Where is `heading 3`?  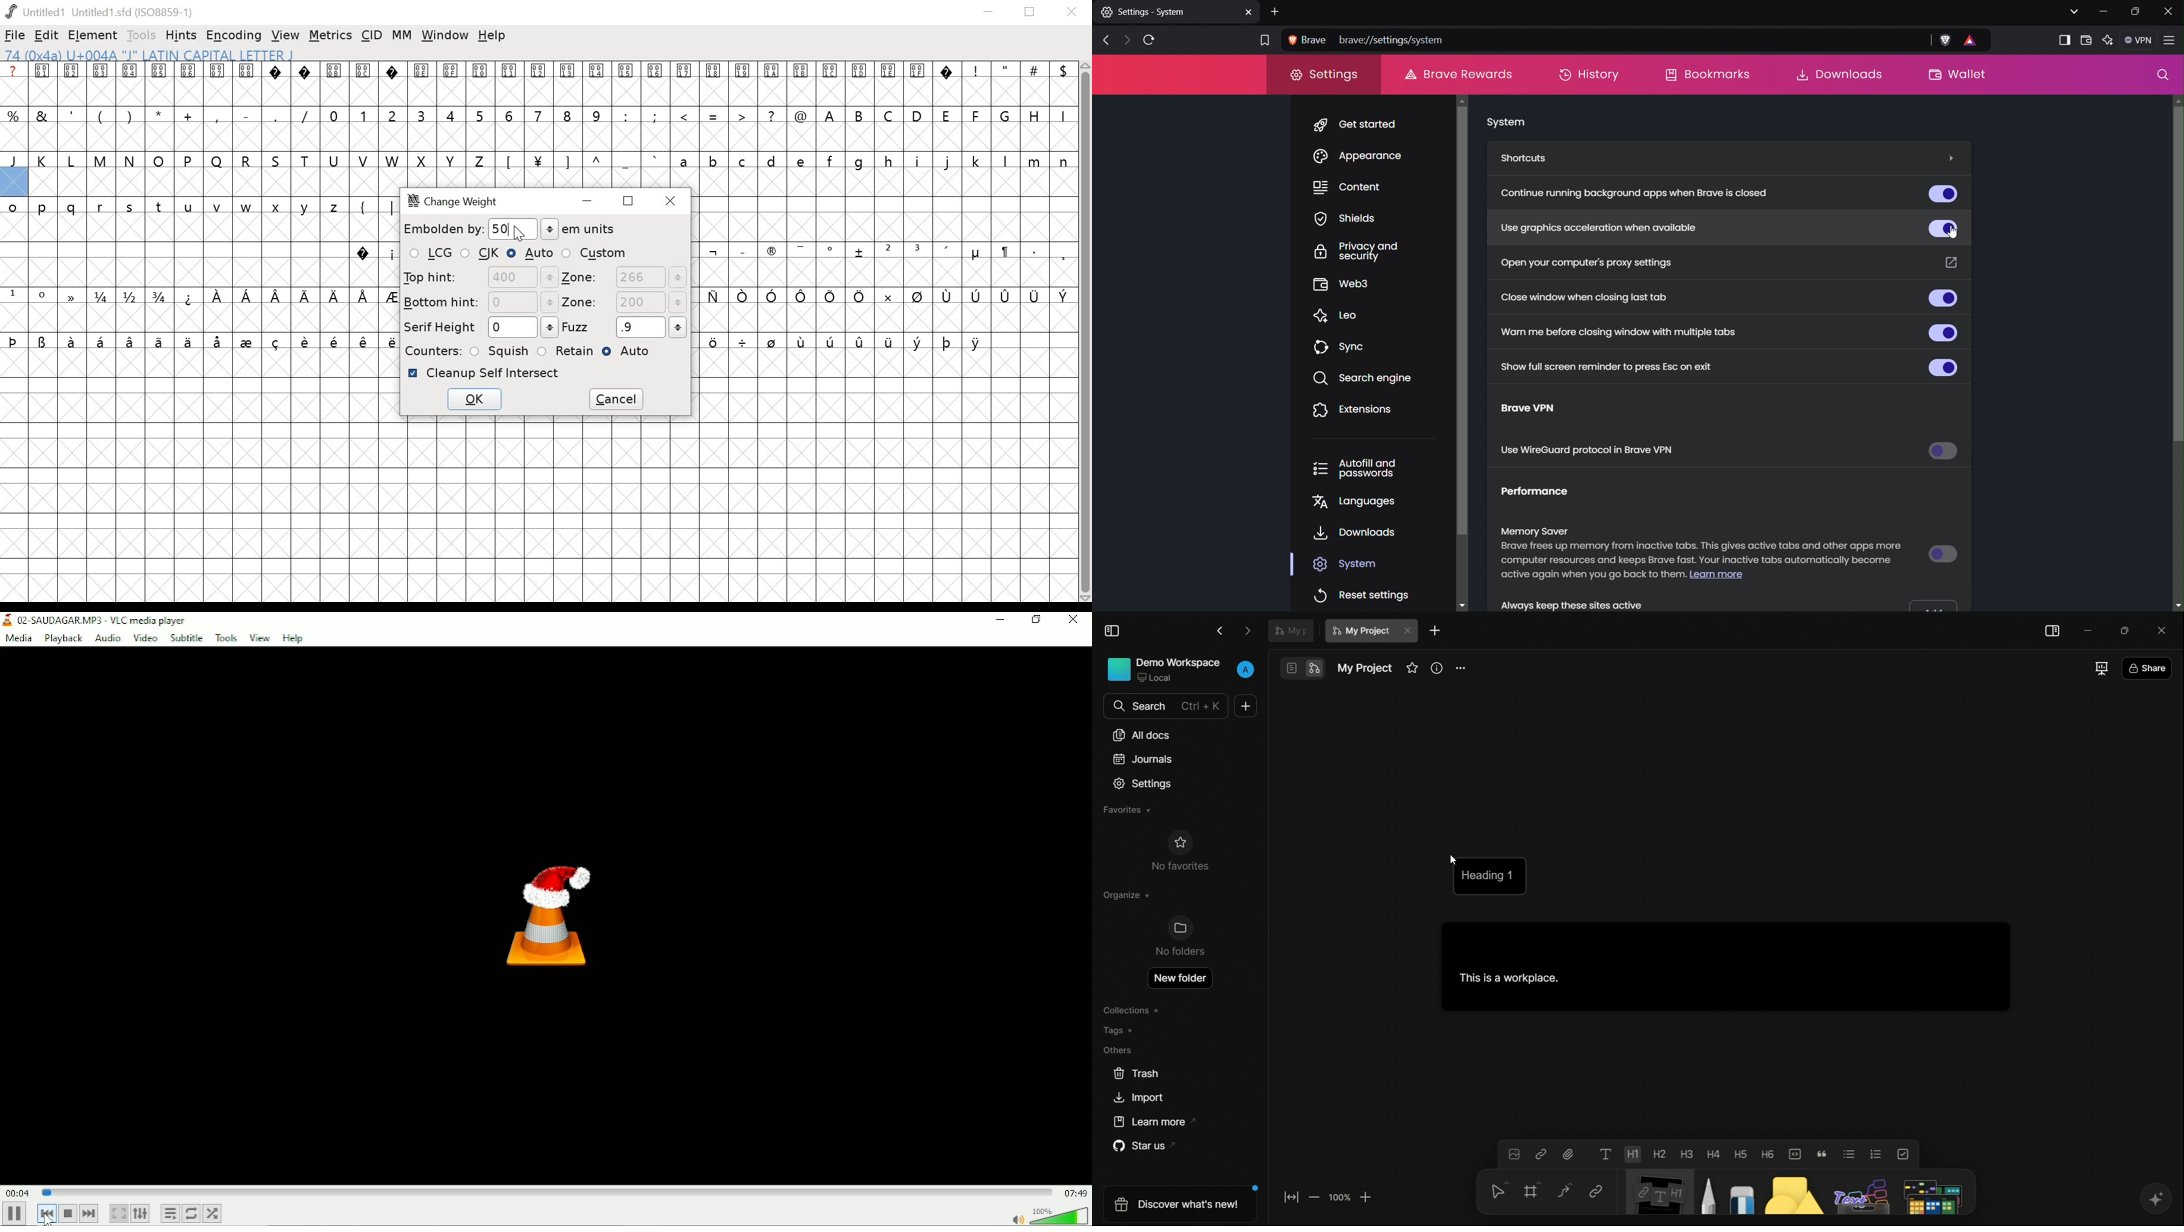
heading 3 is located at coordinates (1688, 1150).